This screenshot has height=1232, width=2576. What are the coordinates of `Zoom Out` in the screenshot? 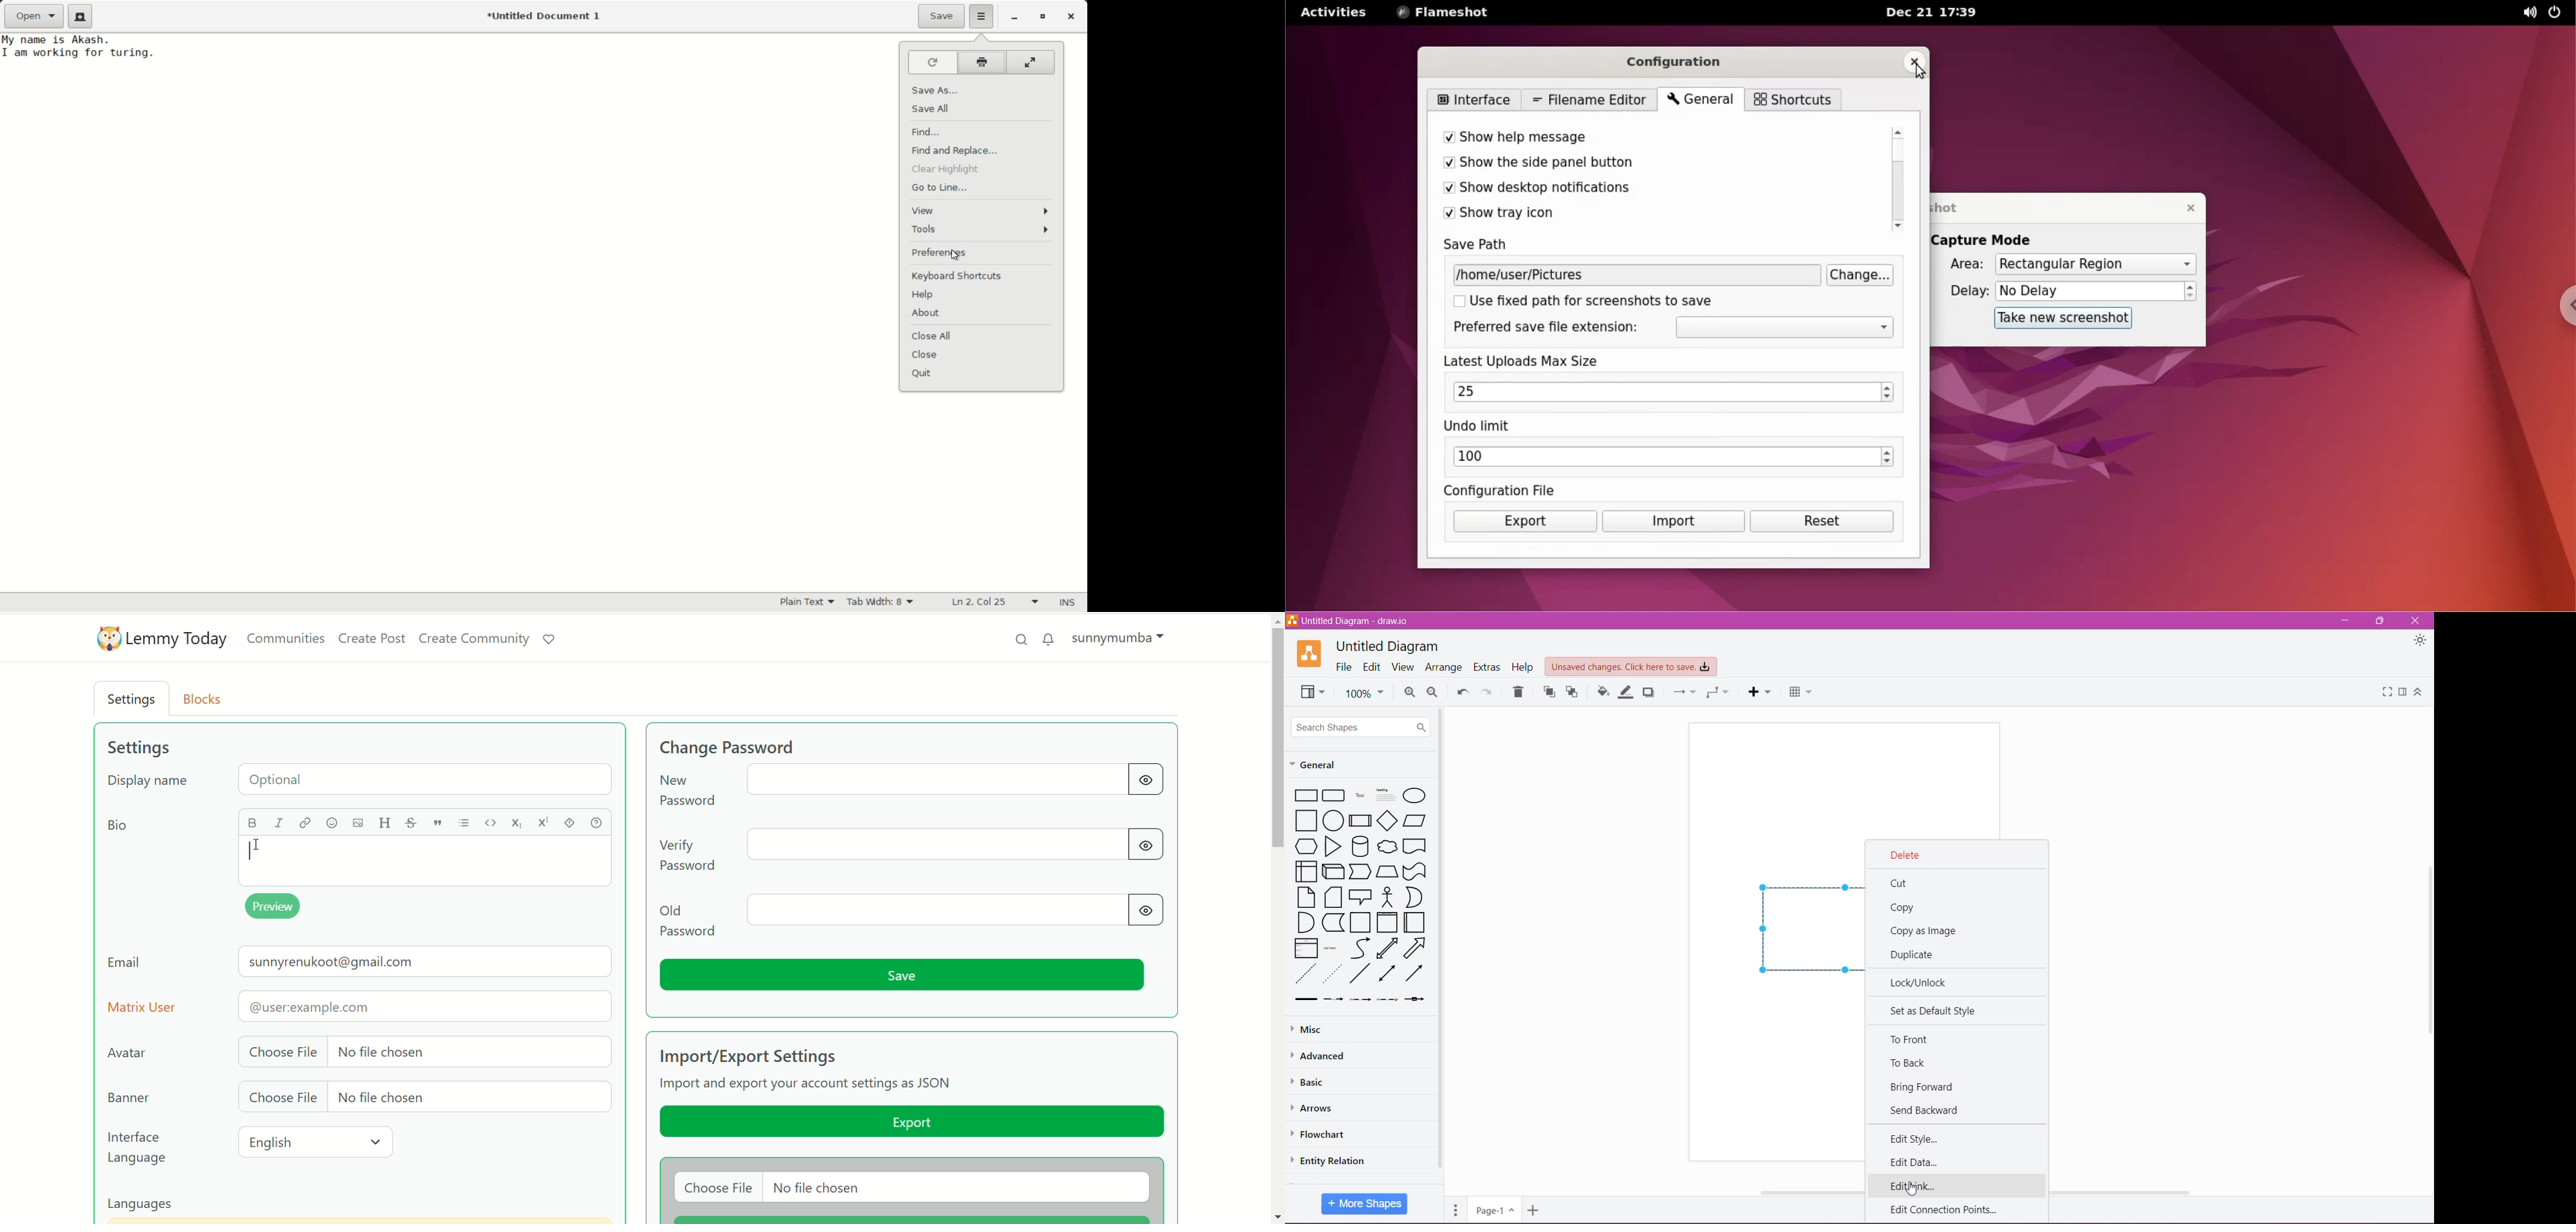 It's located at (1433, 692).